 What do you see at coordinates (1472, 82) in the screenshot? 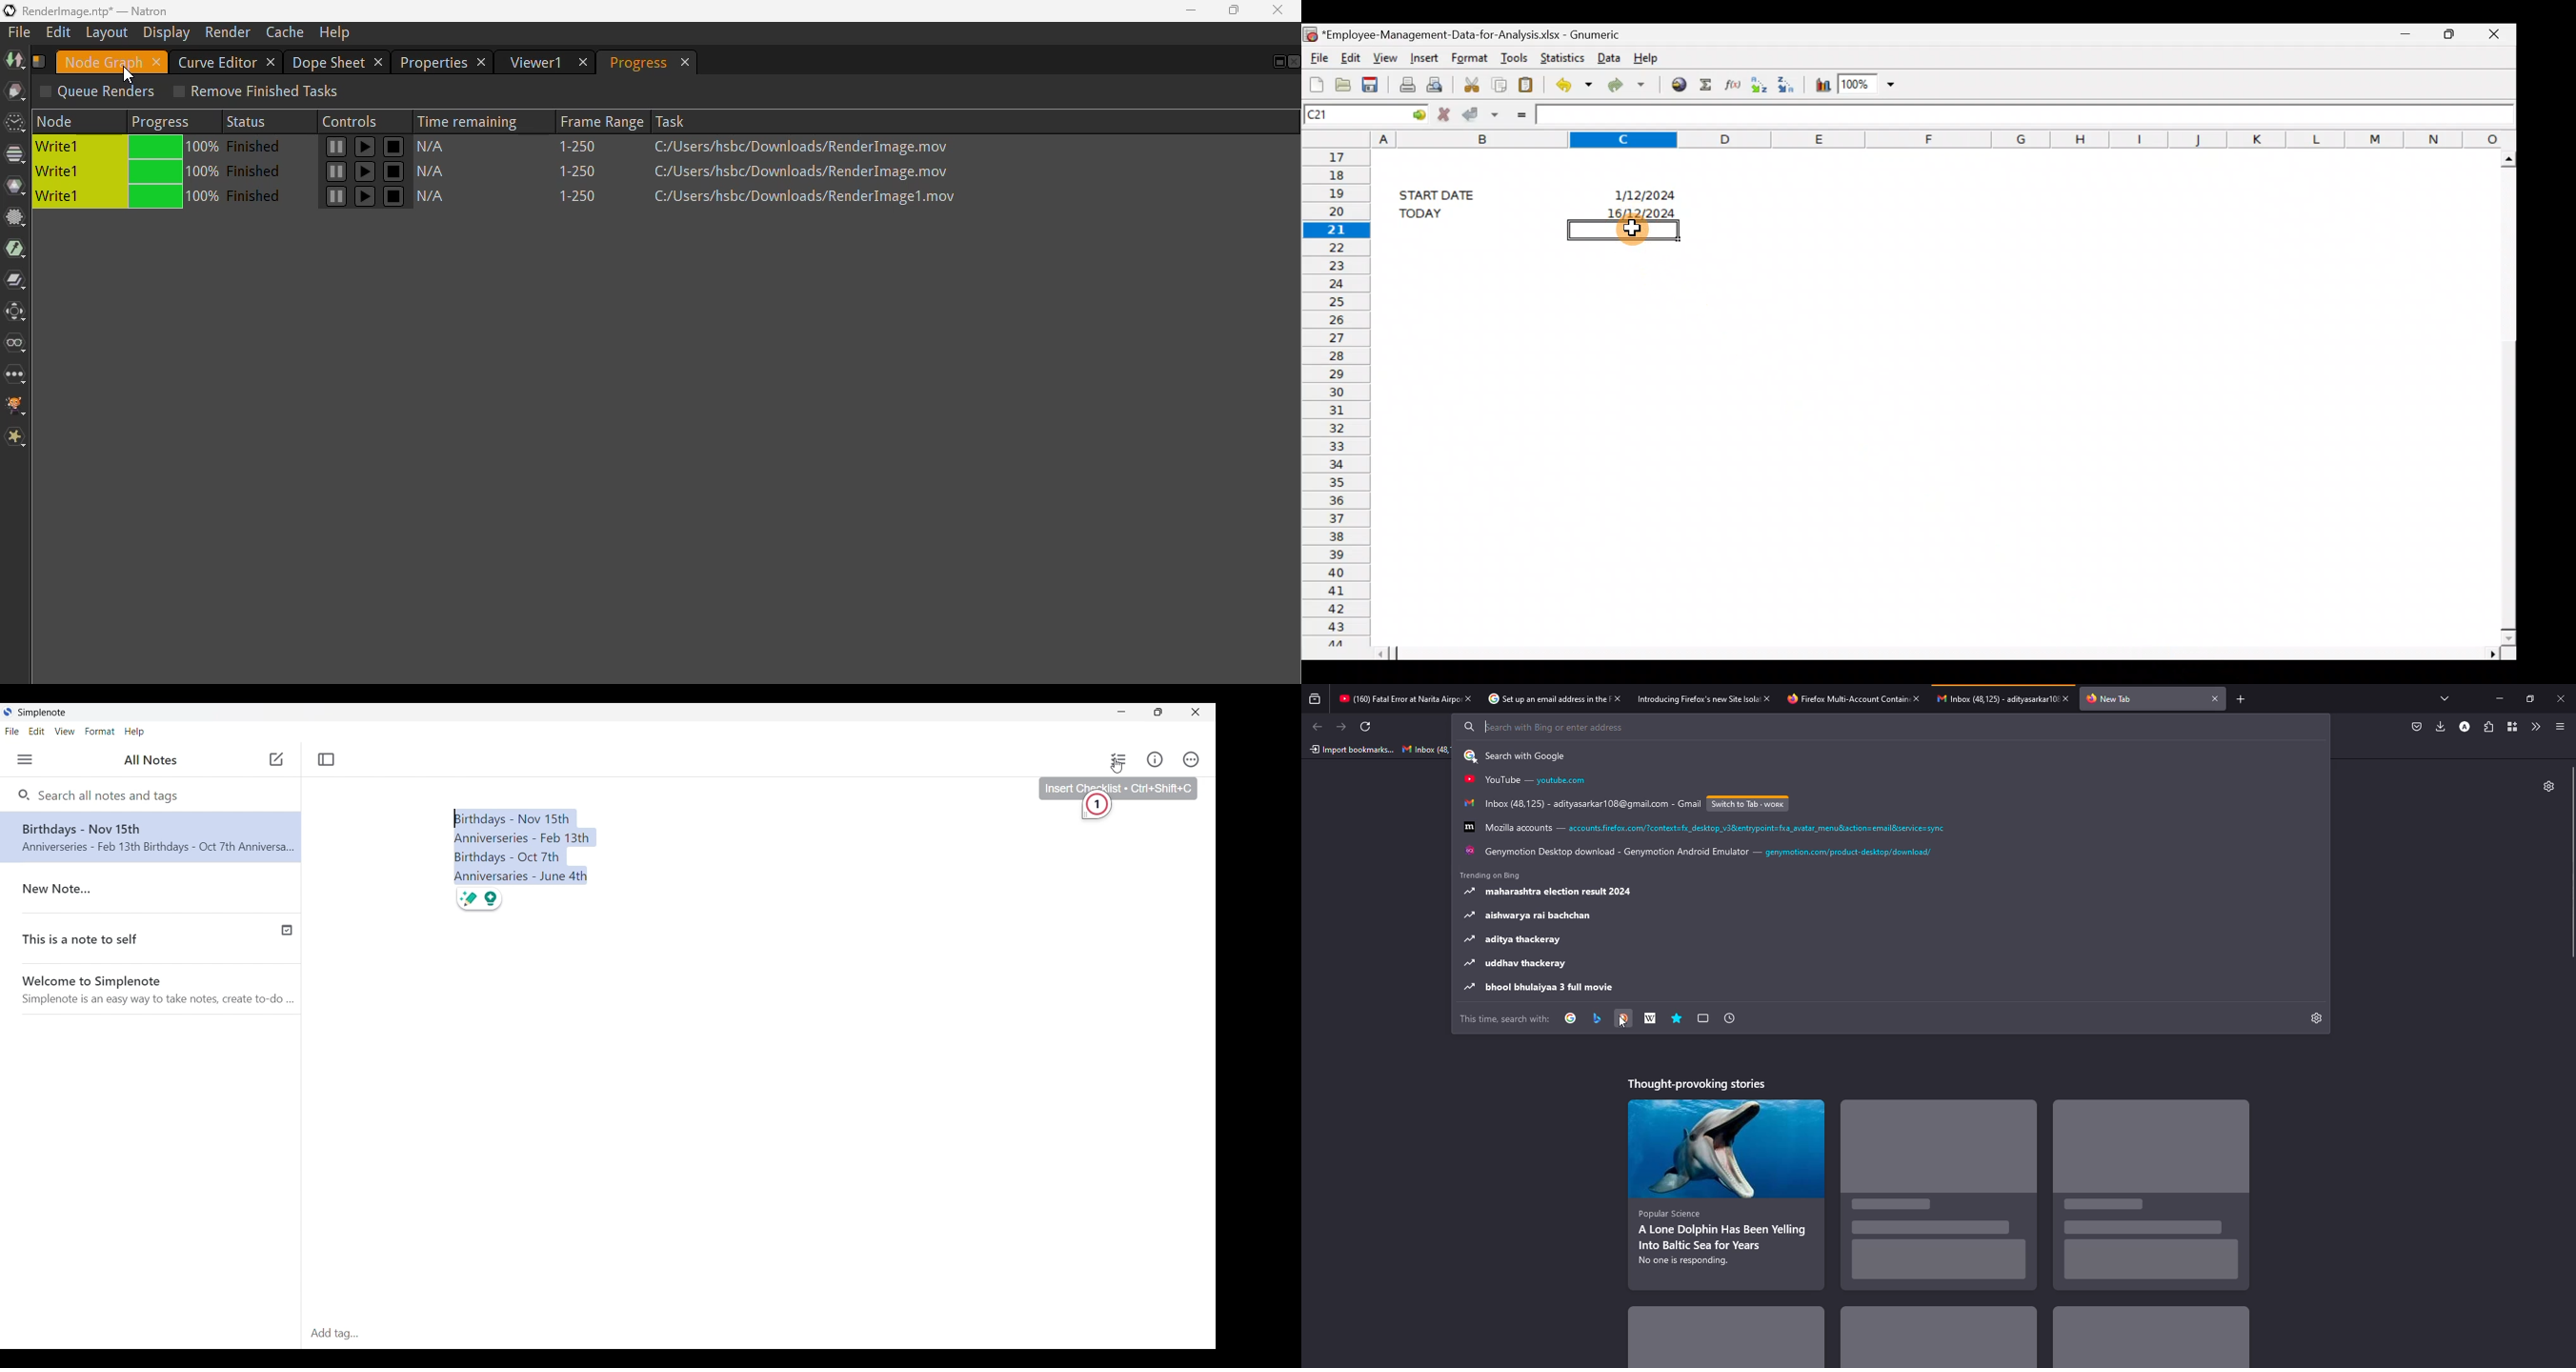
I see `Cut the selection` at bounding box center [1472, 82].